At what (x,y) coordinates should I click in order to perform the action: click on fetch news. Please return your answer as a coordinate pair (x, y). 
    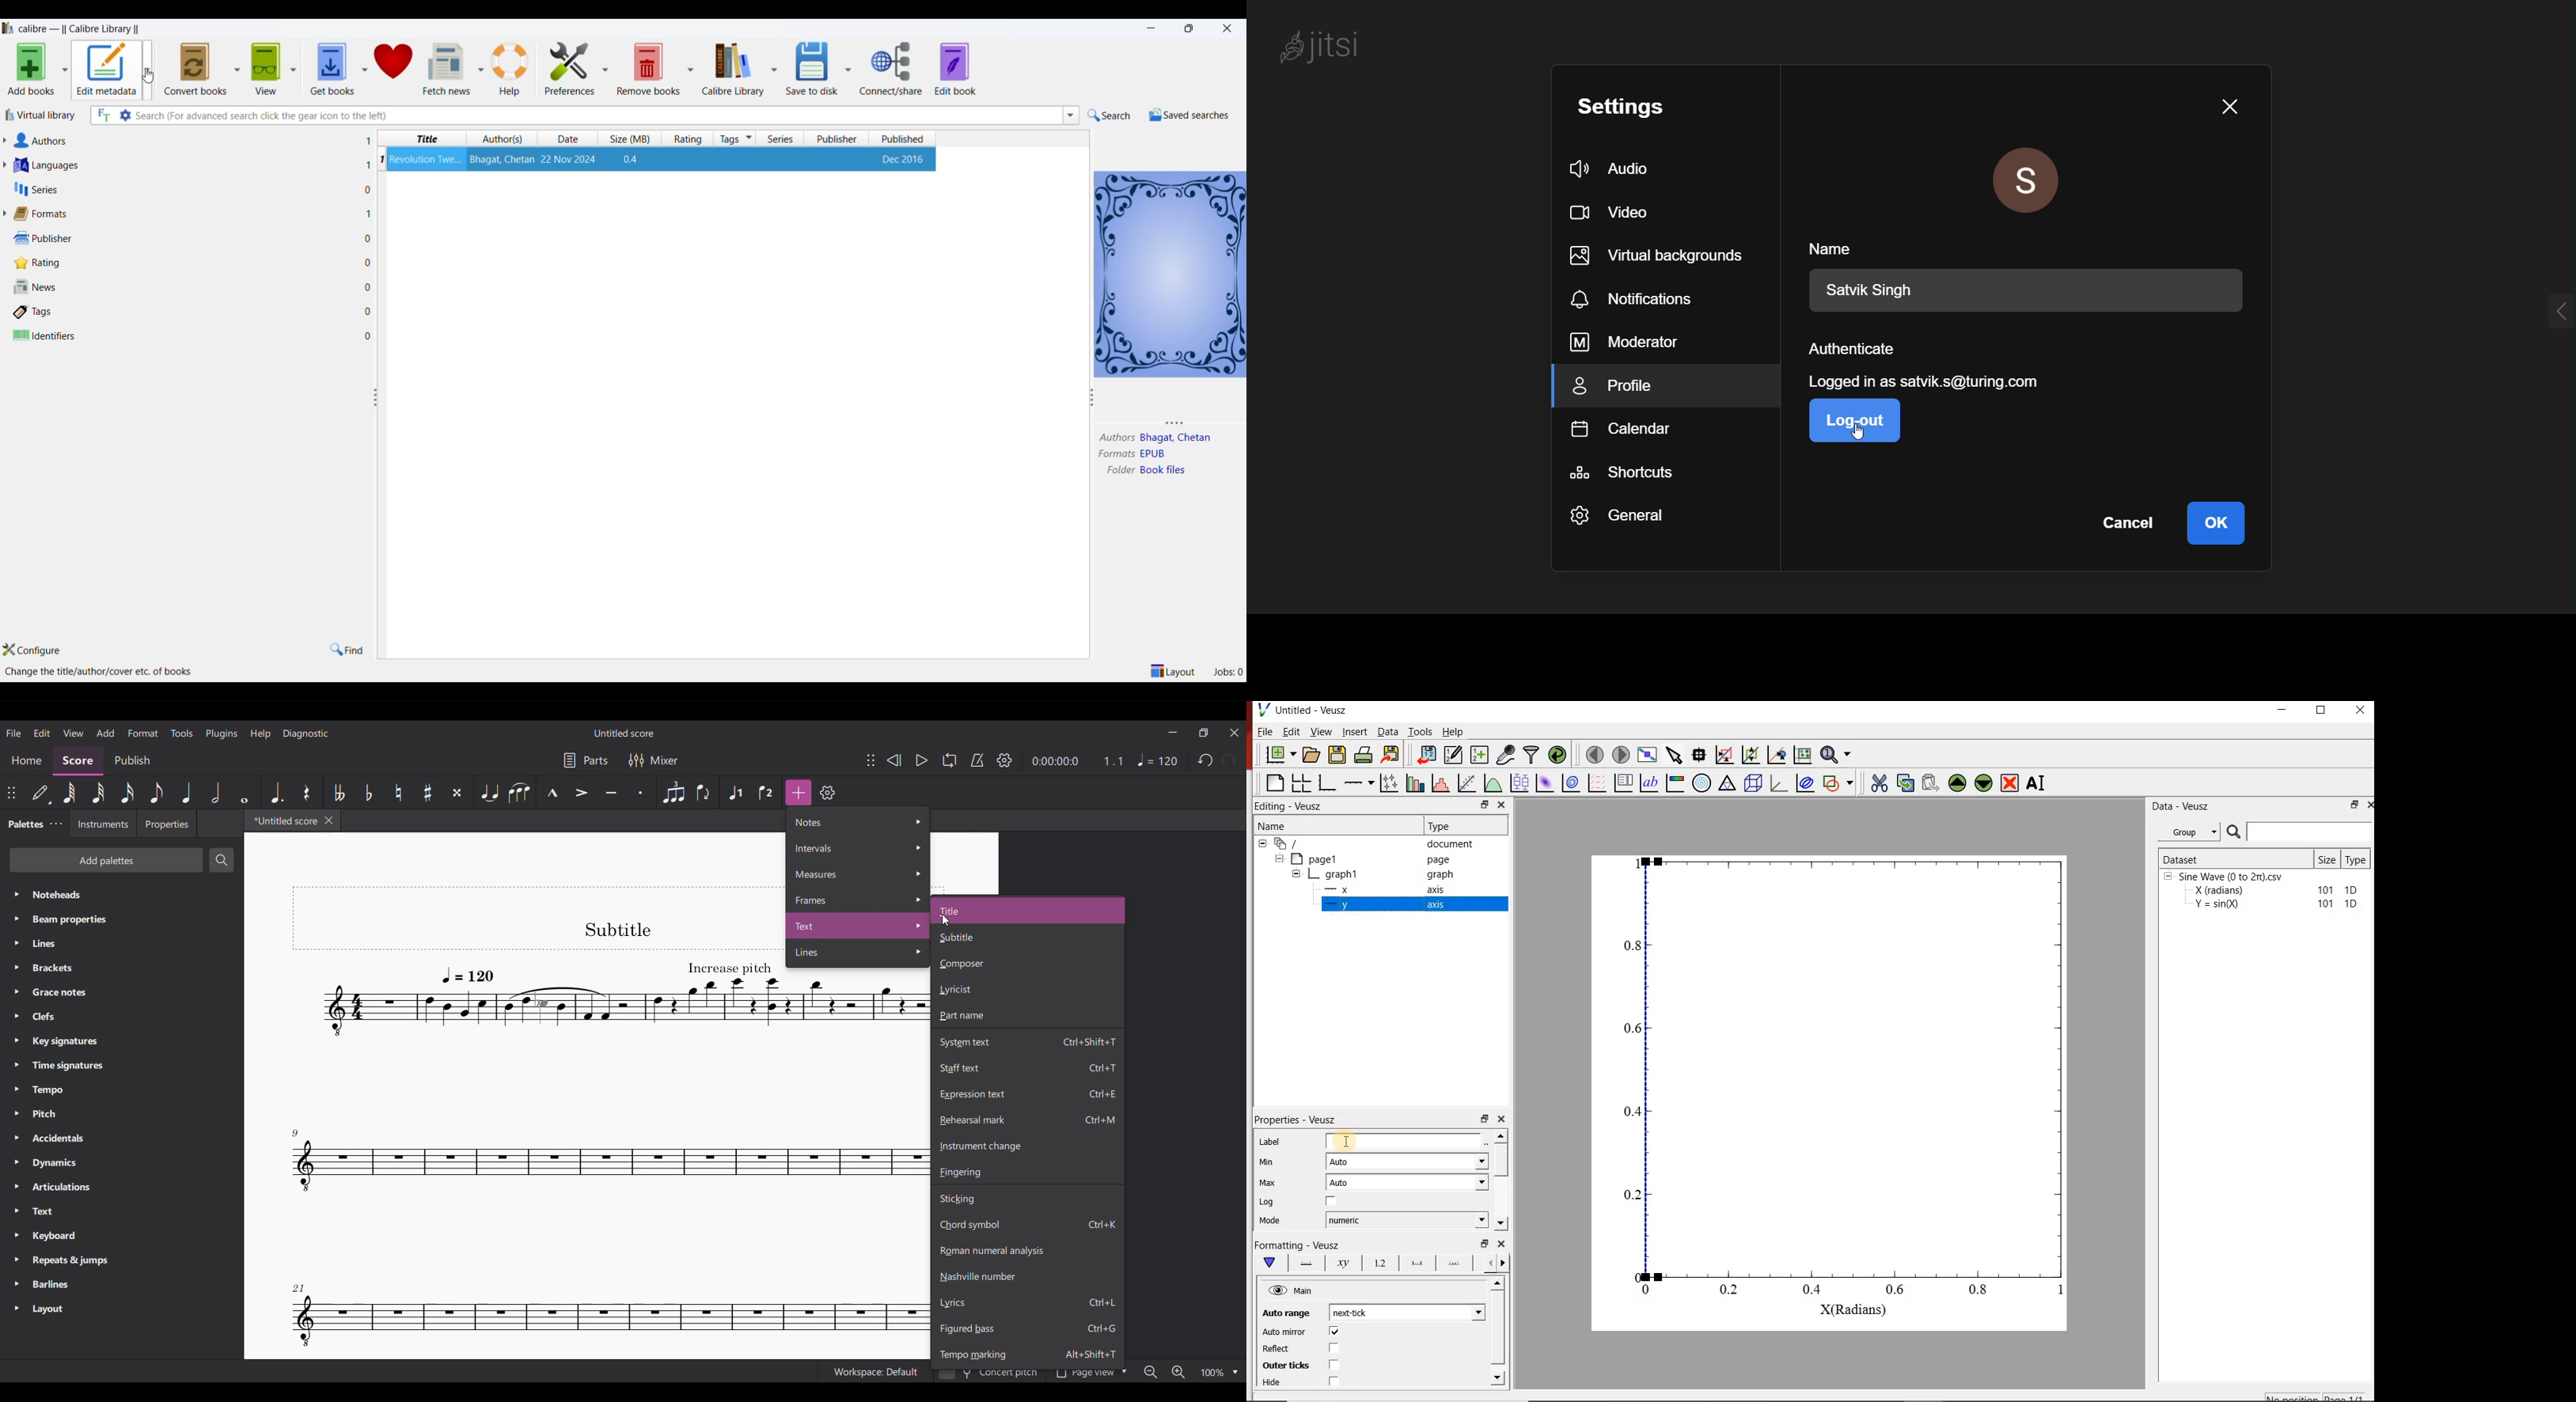
    Looking at the image, I should click on (447, 68).